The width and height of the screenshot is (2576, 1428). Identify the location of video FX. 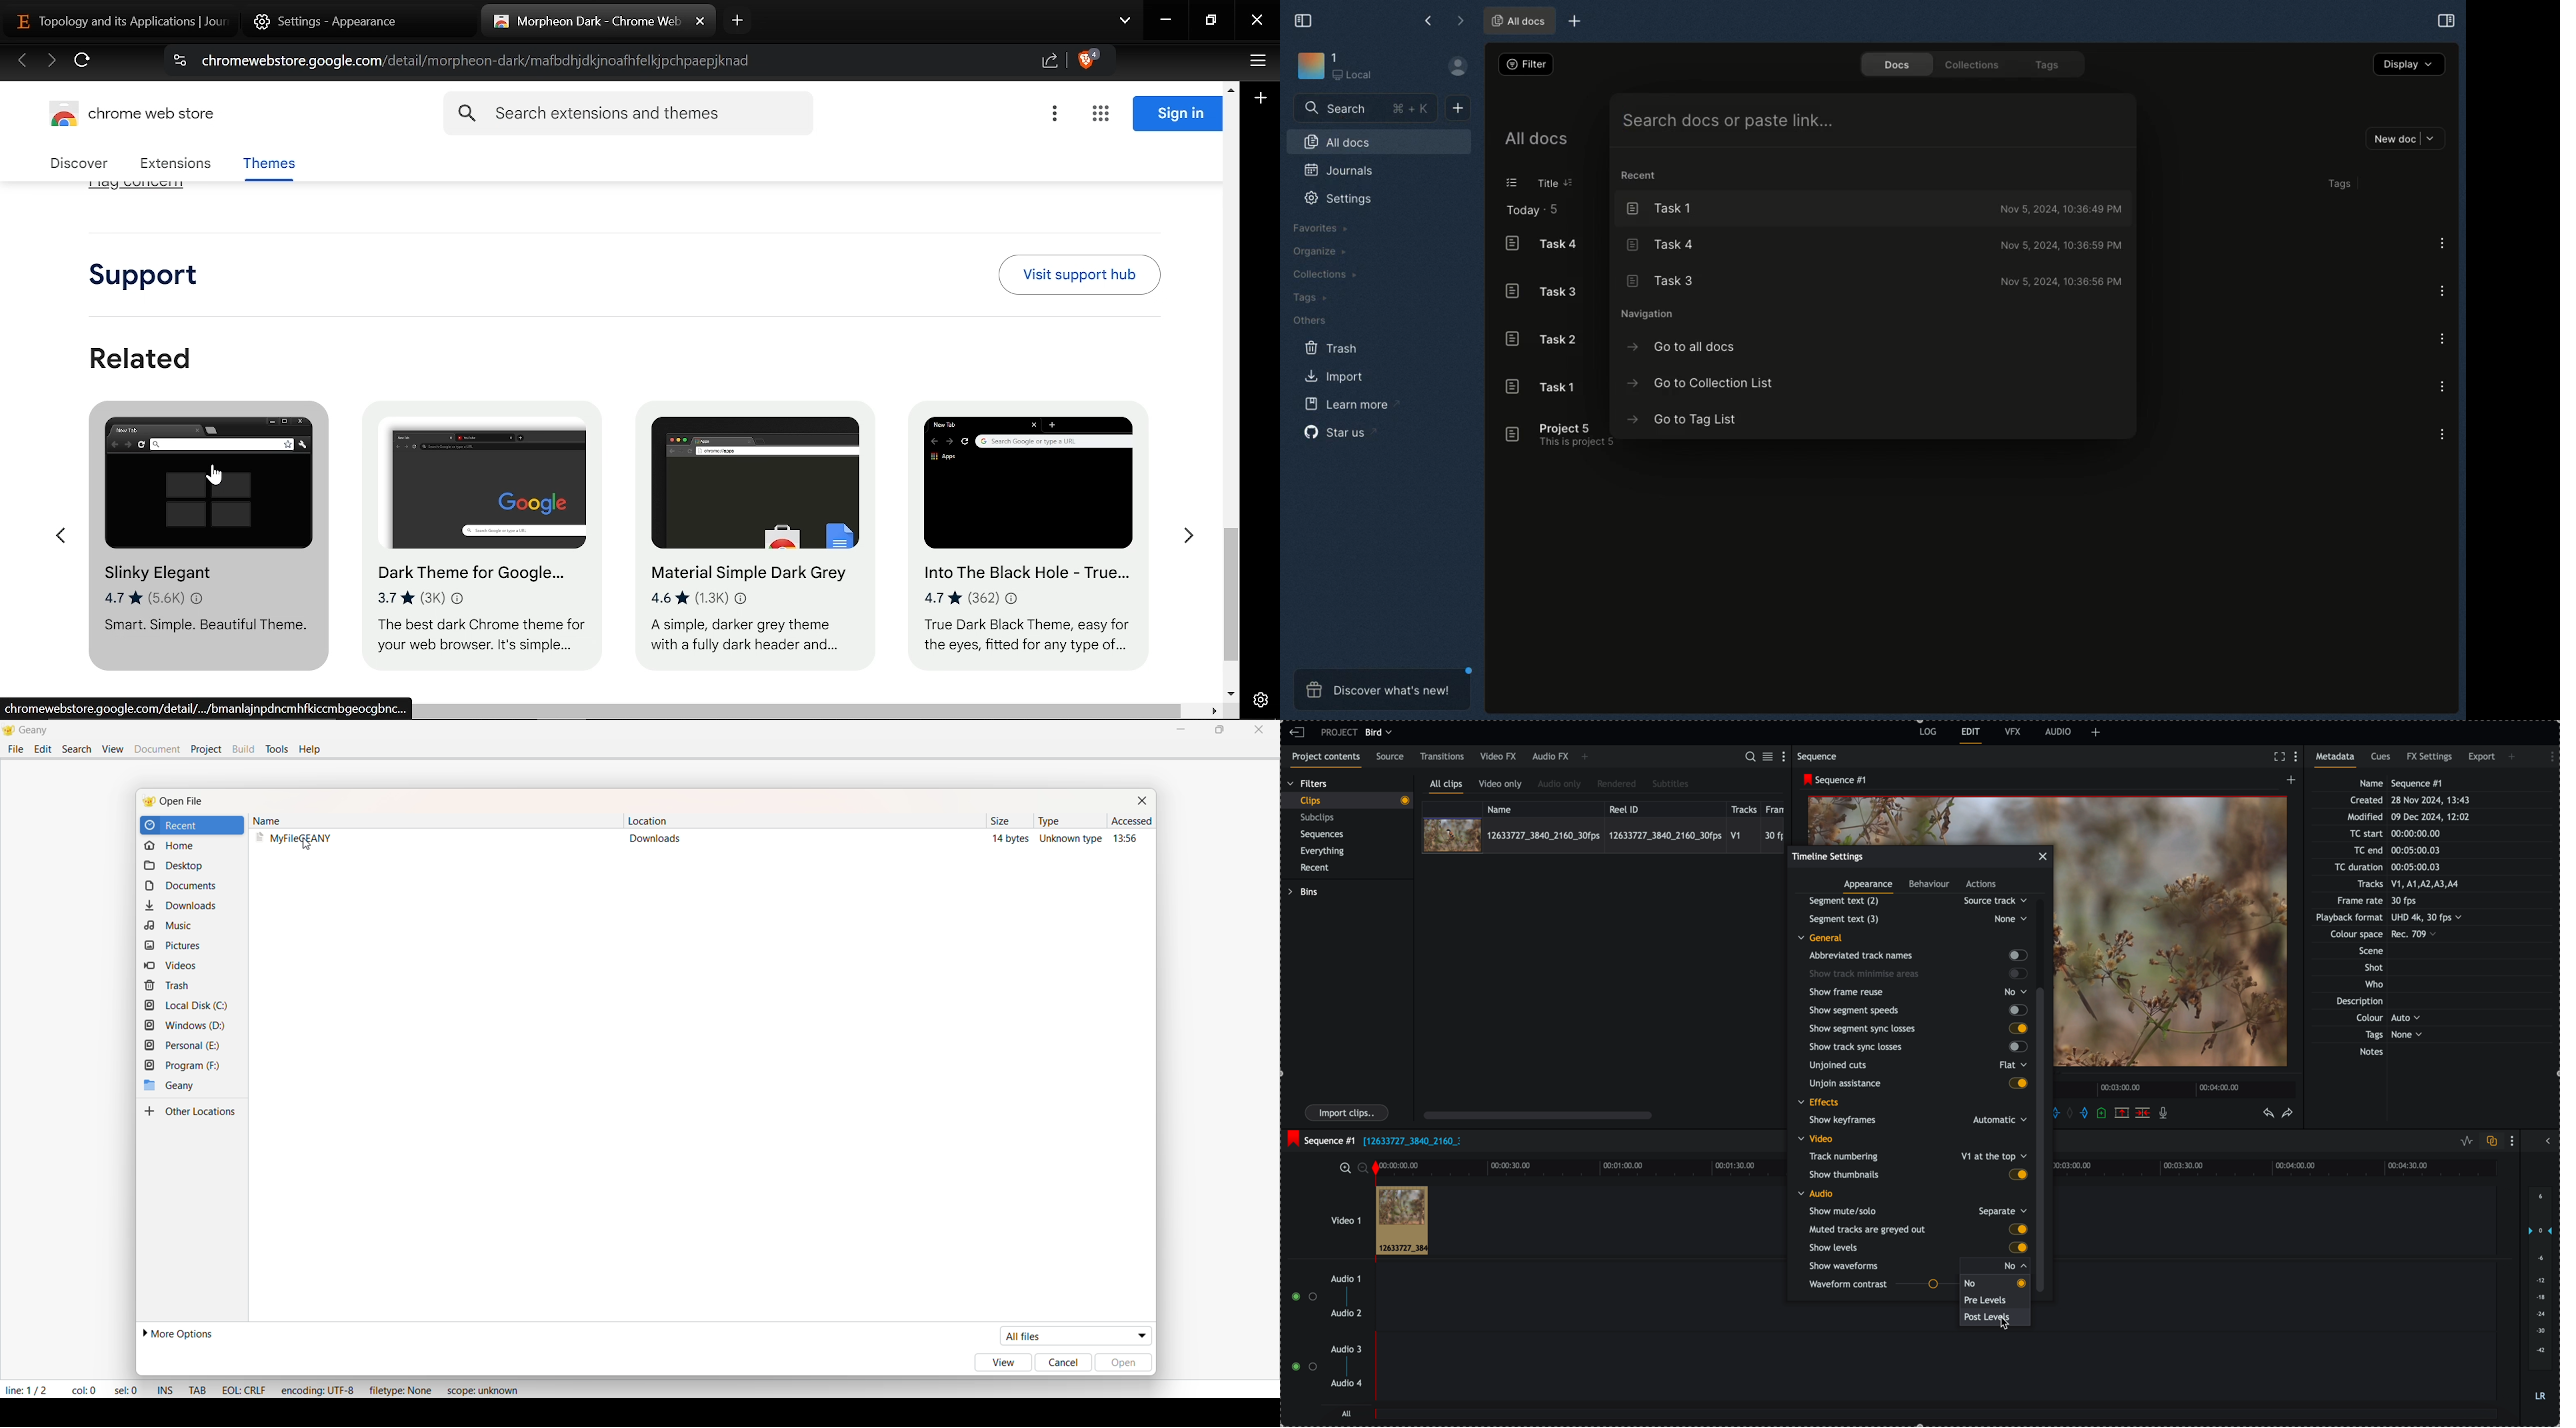
(1499, 757).